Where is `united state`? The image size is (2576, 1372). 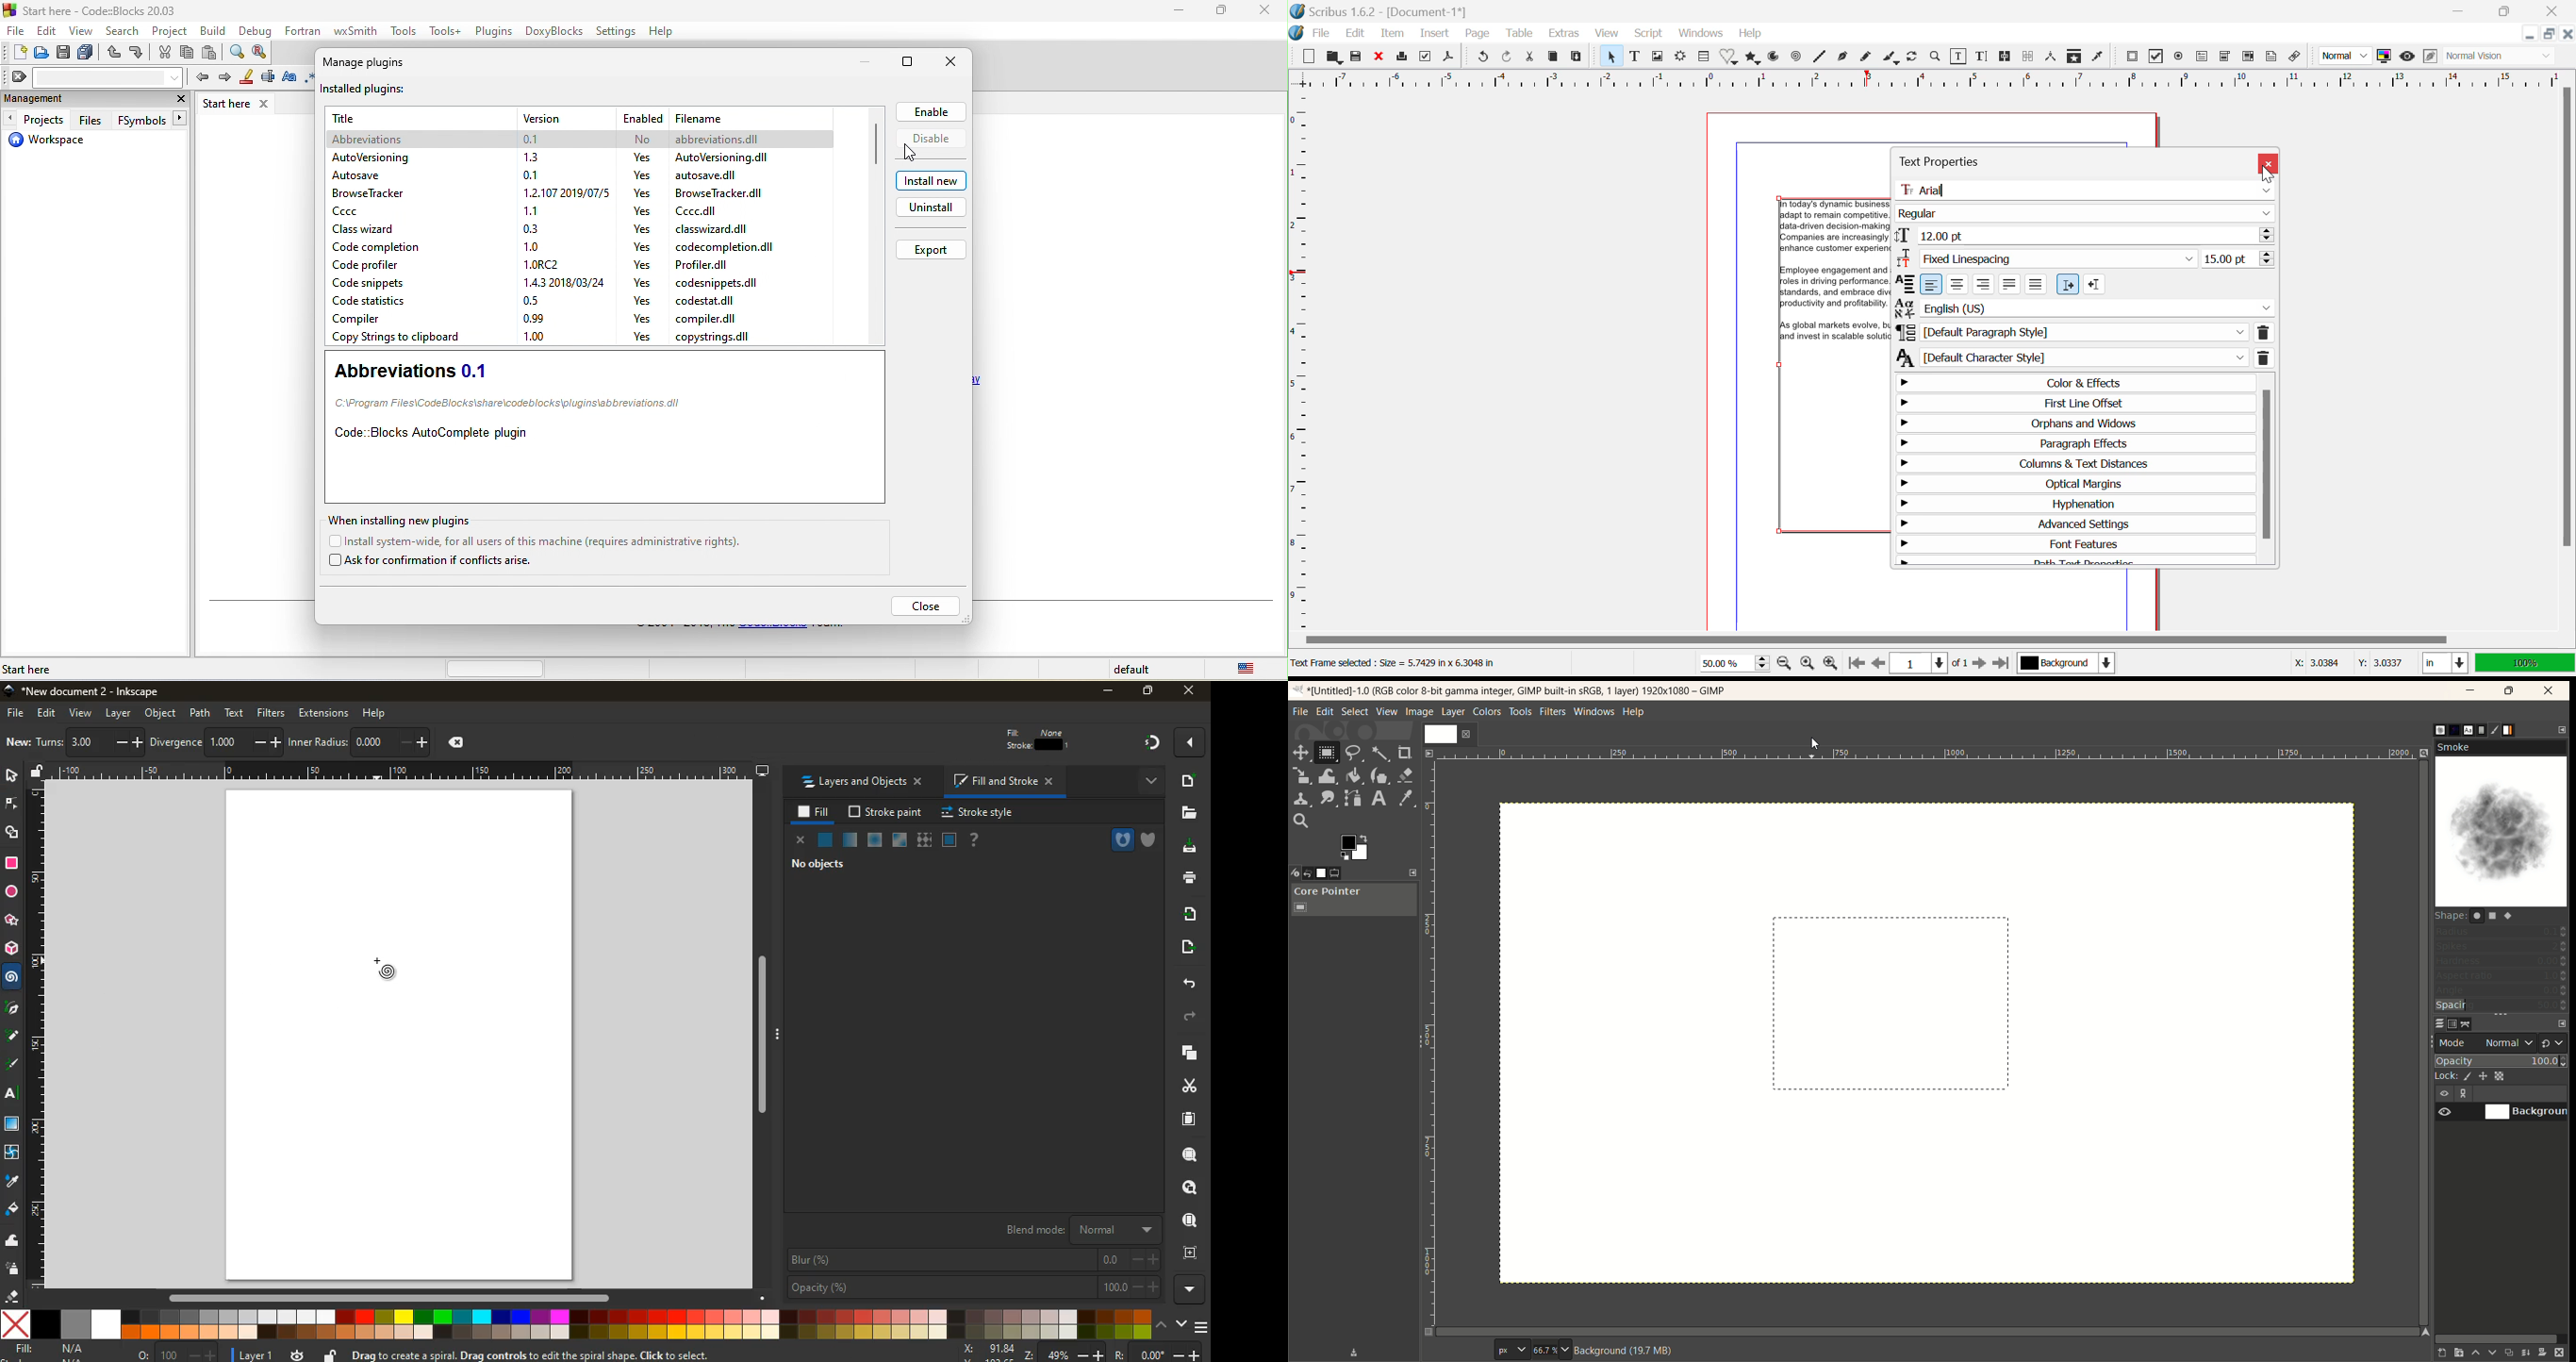
united state is located at coordinates (1249, 670).